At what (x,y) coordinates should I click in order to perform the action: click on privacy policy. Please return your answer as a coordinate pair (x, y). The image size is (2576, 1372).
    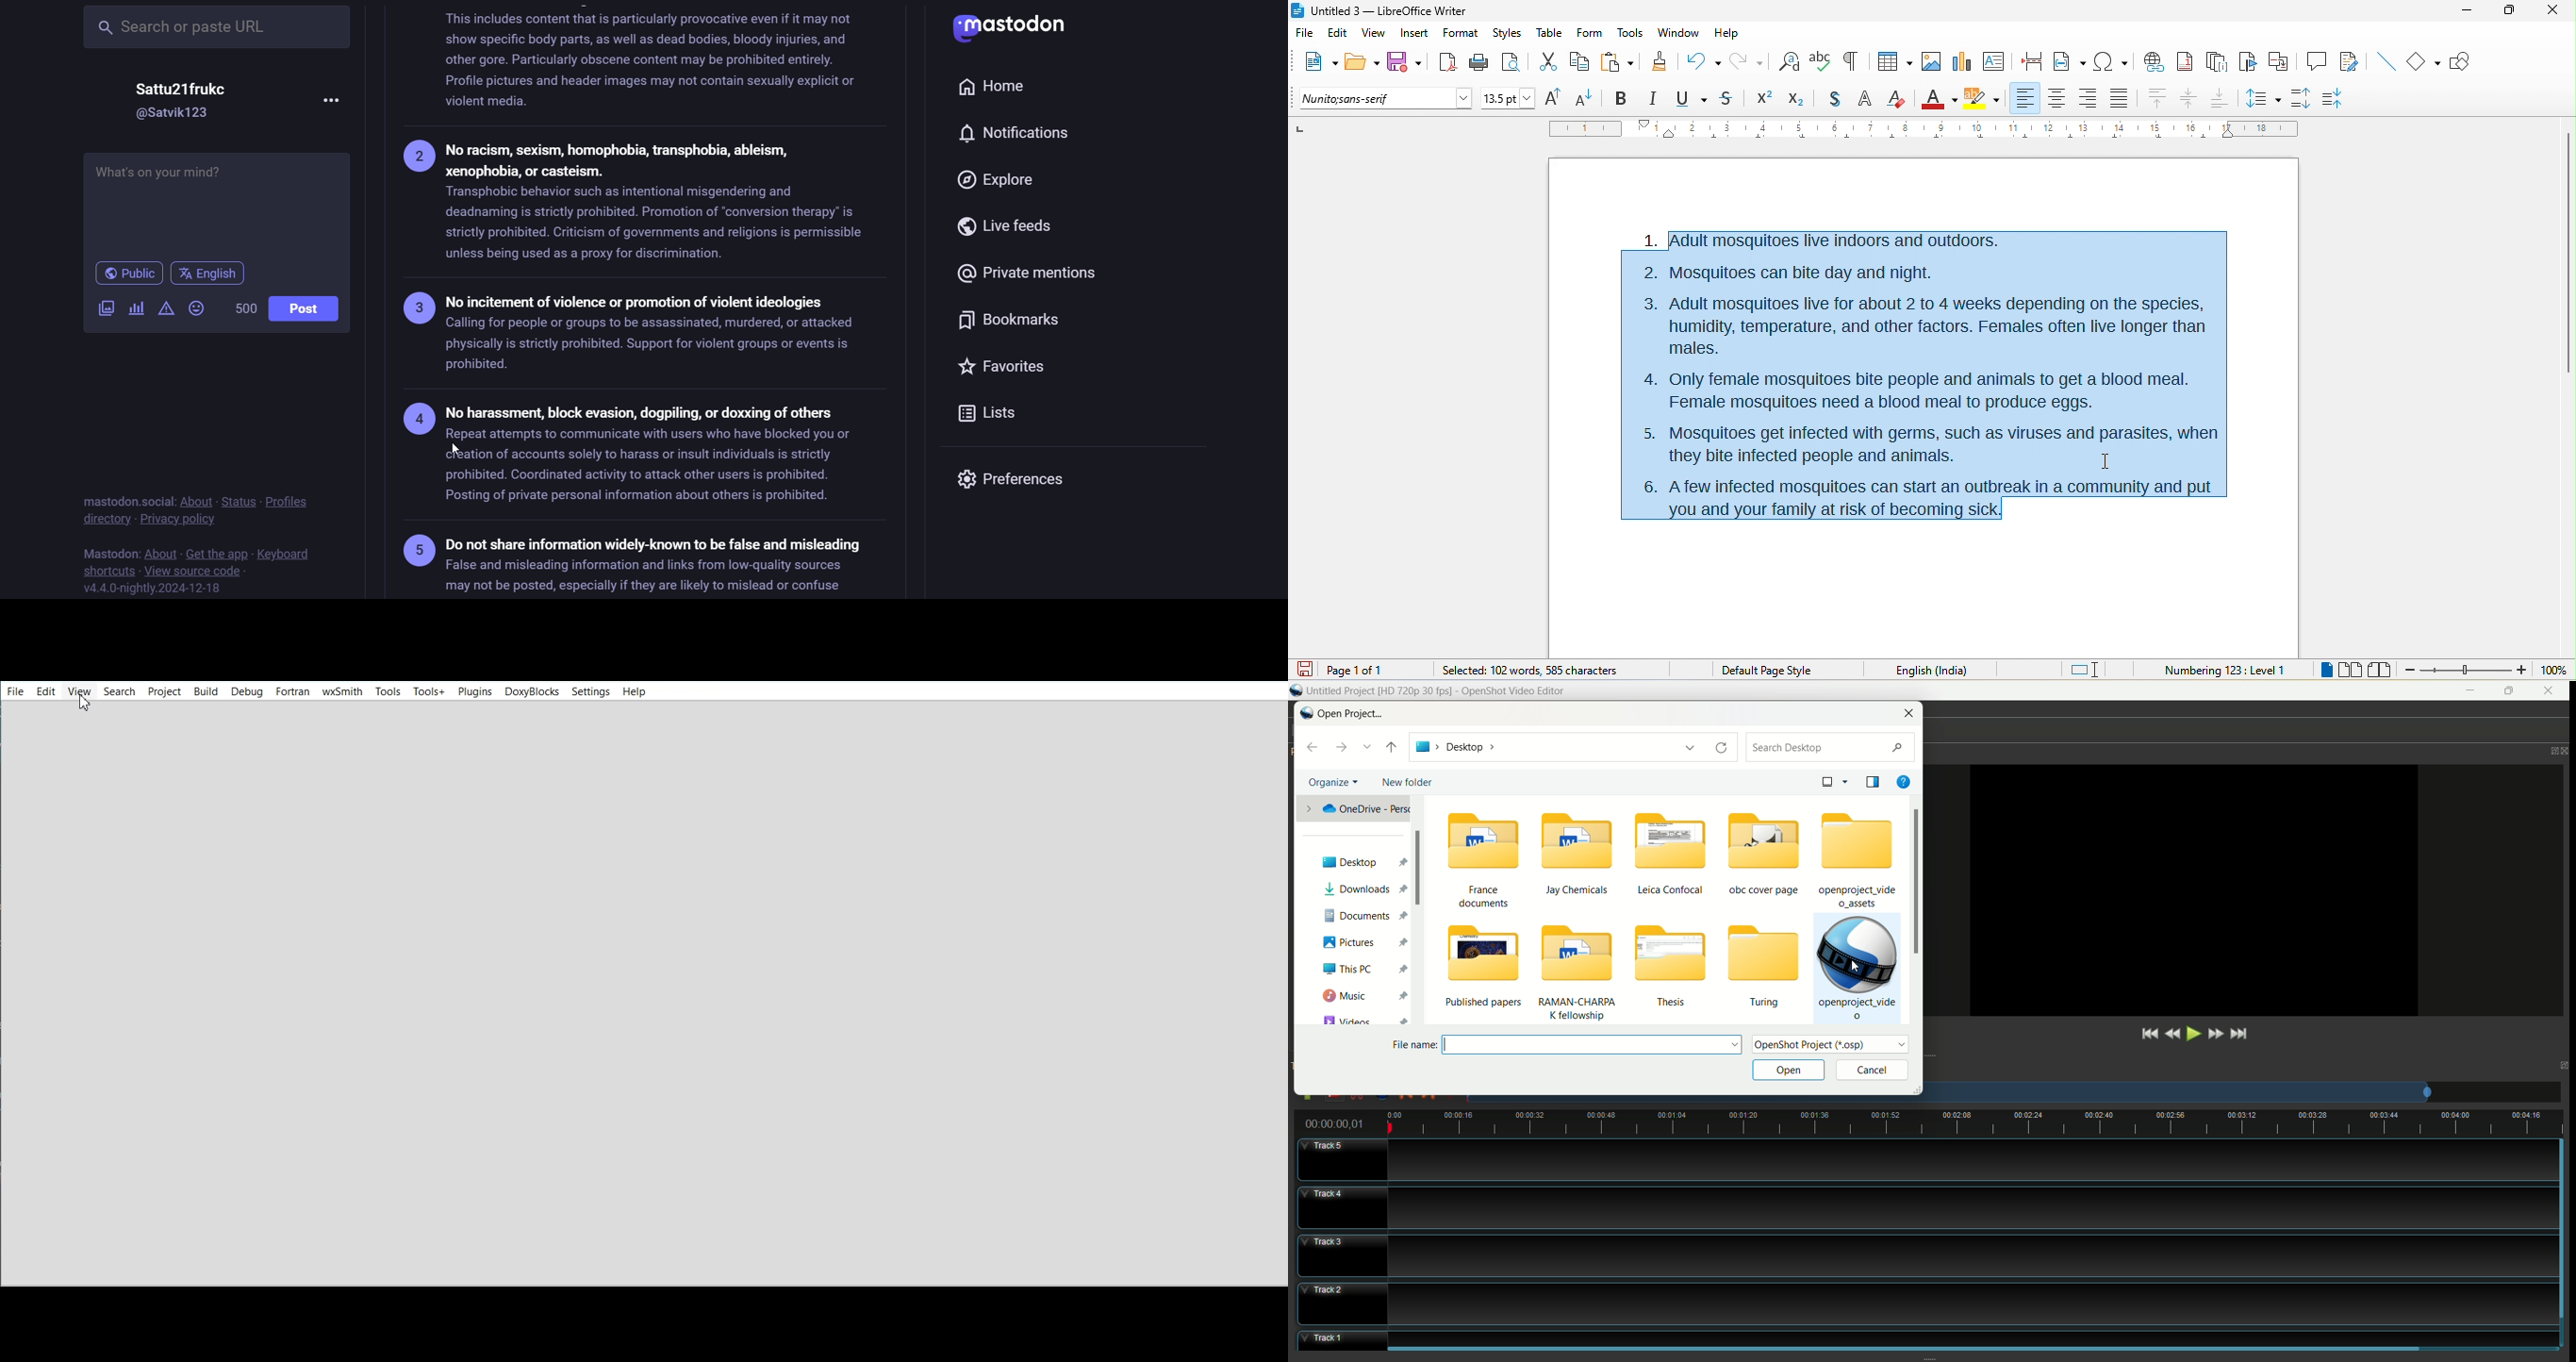
    Looking at the image, I should click on (179, 519).